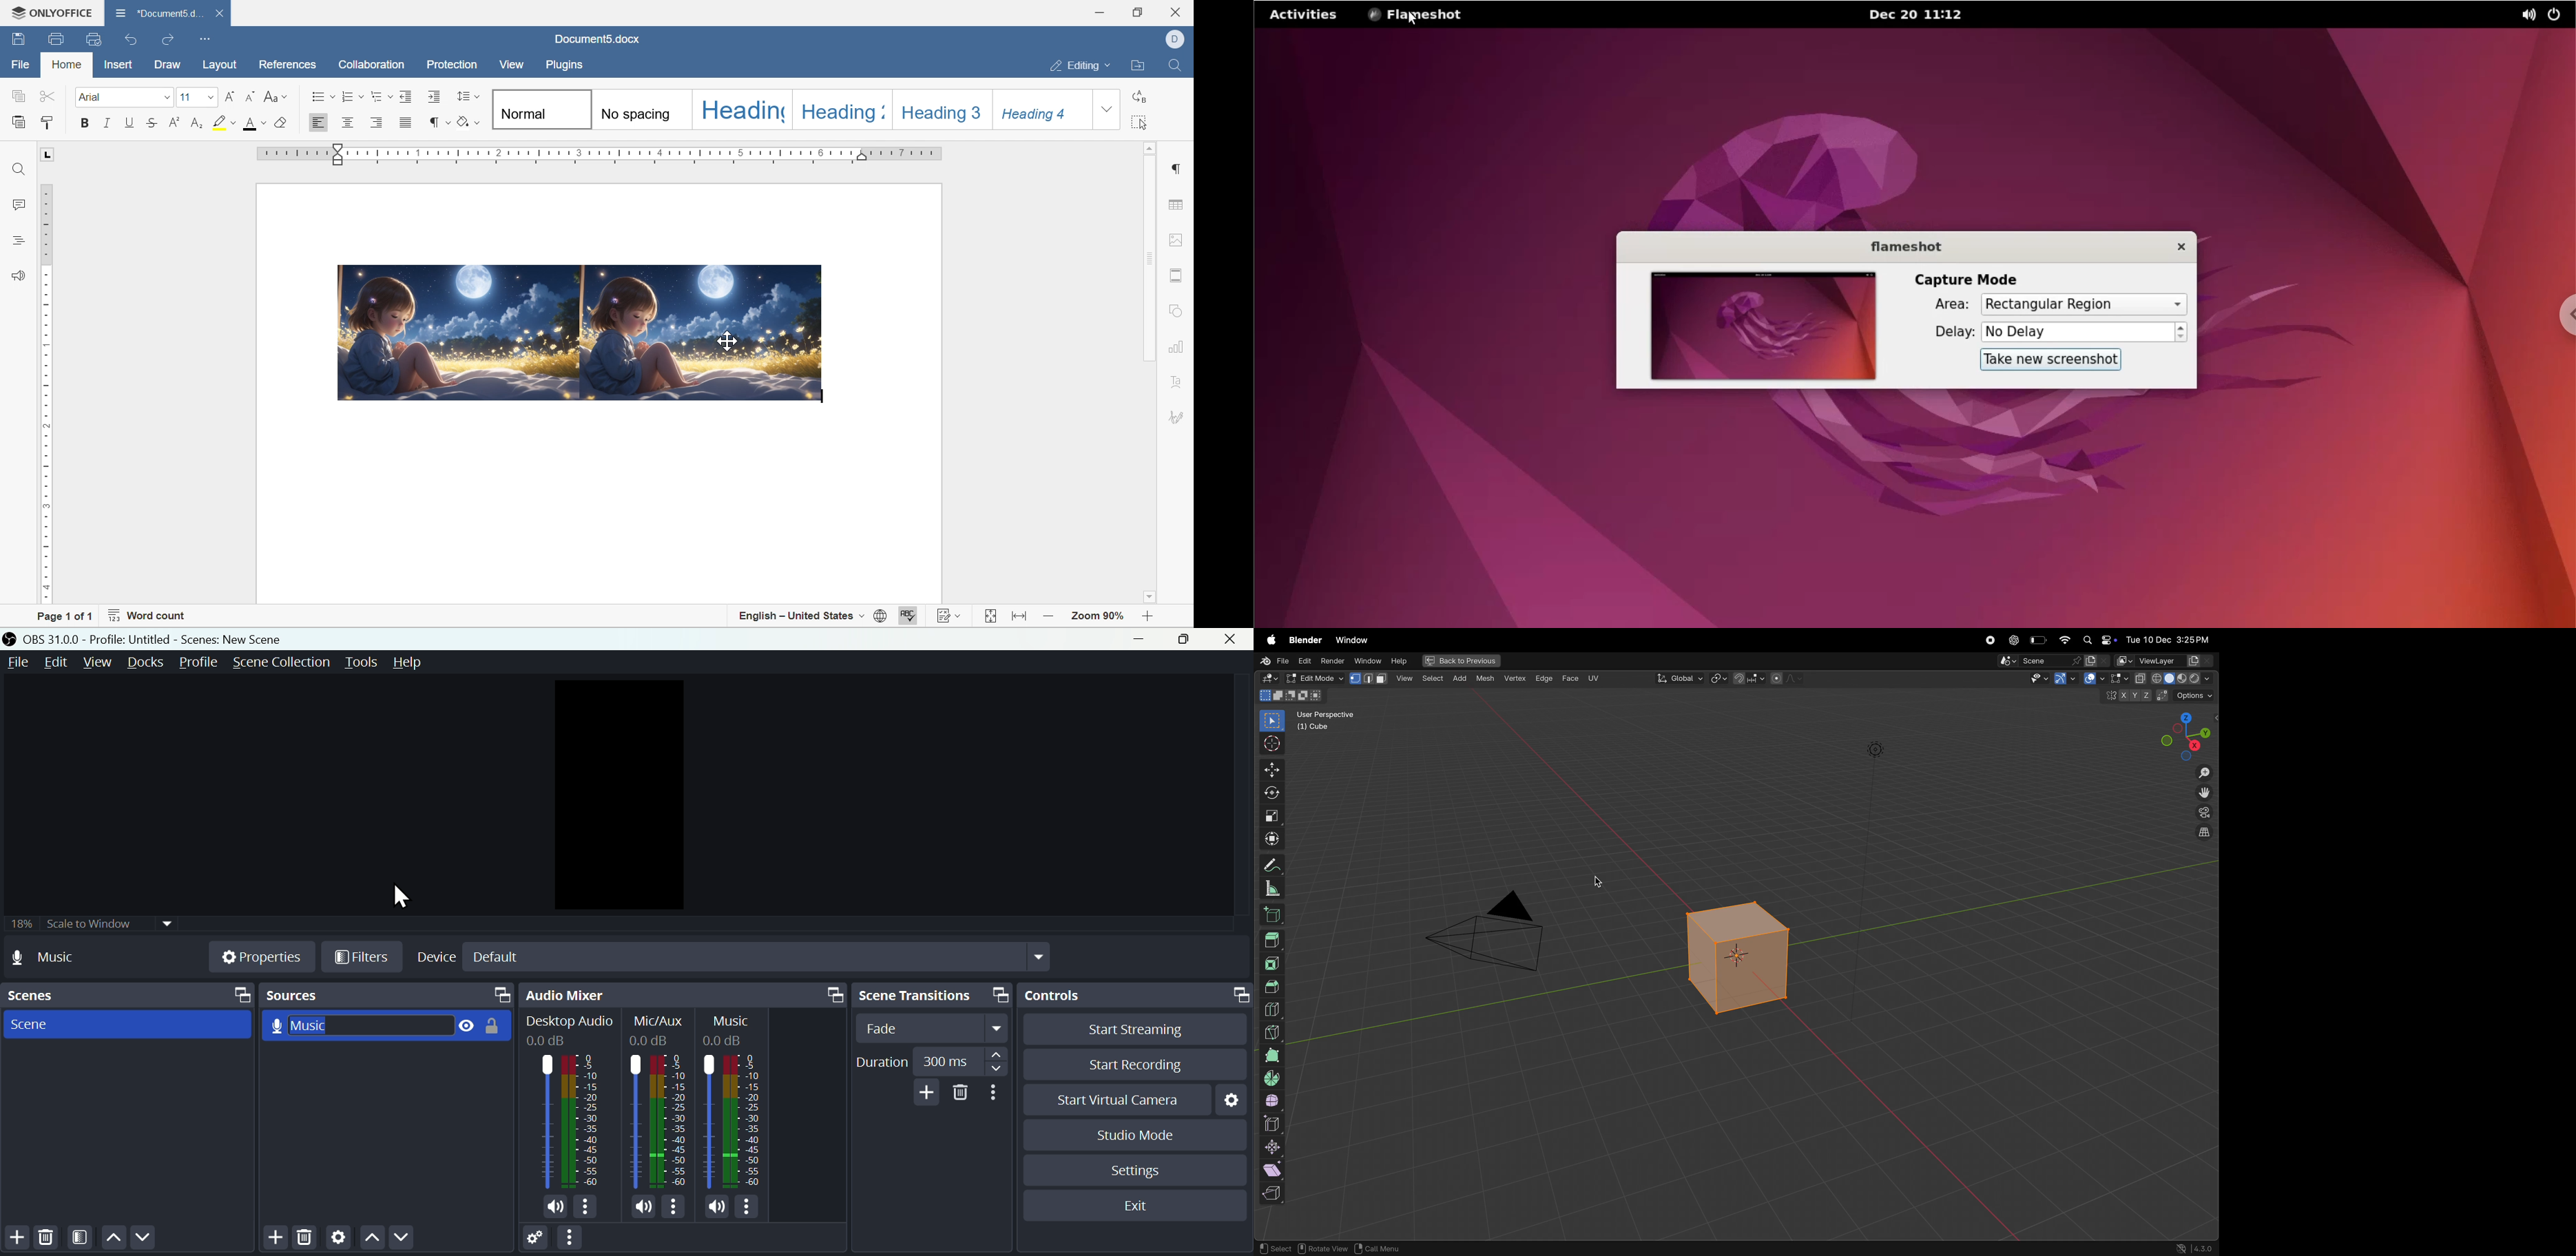 This screenshot has height=1260, width=2576. What do you see at coordinates (1276, 1008) in the screenshot?
I see `loop cut` at bounding box center [1276, 1008].